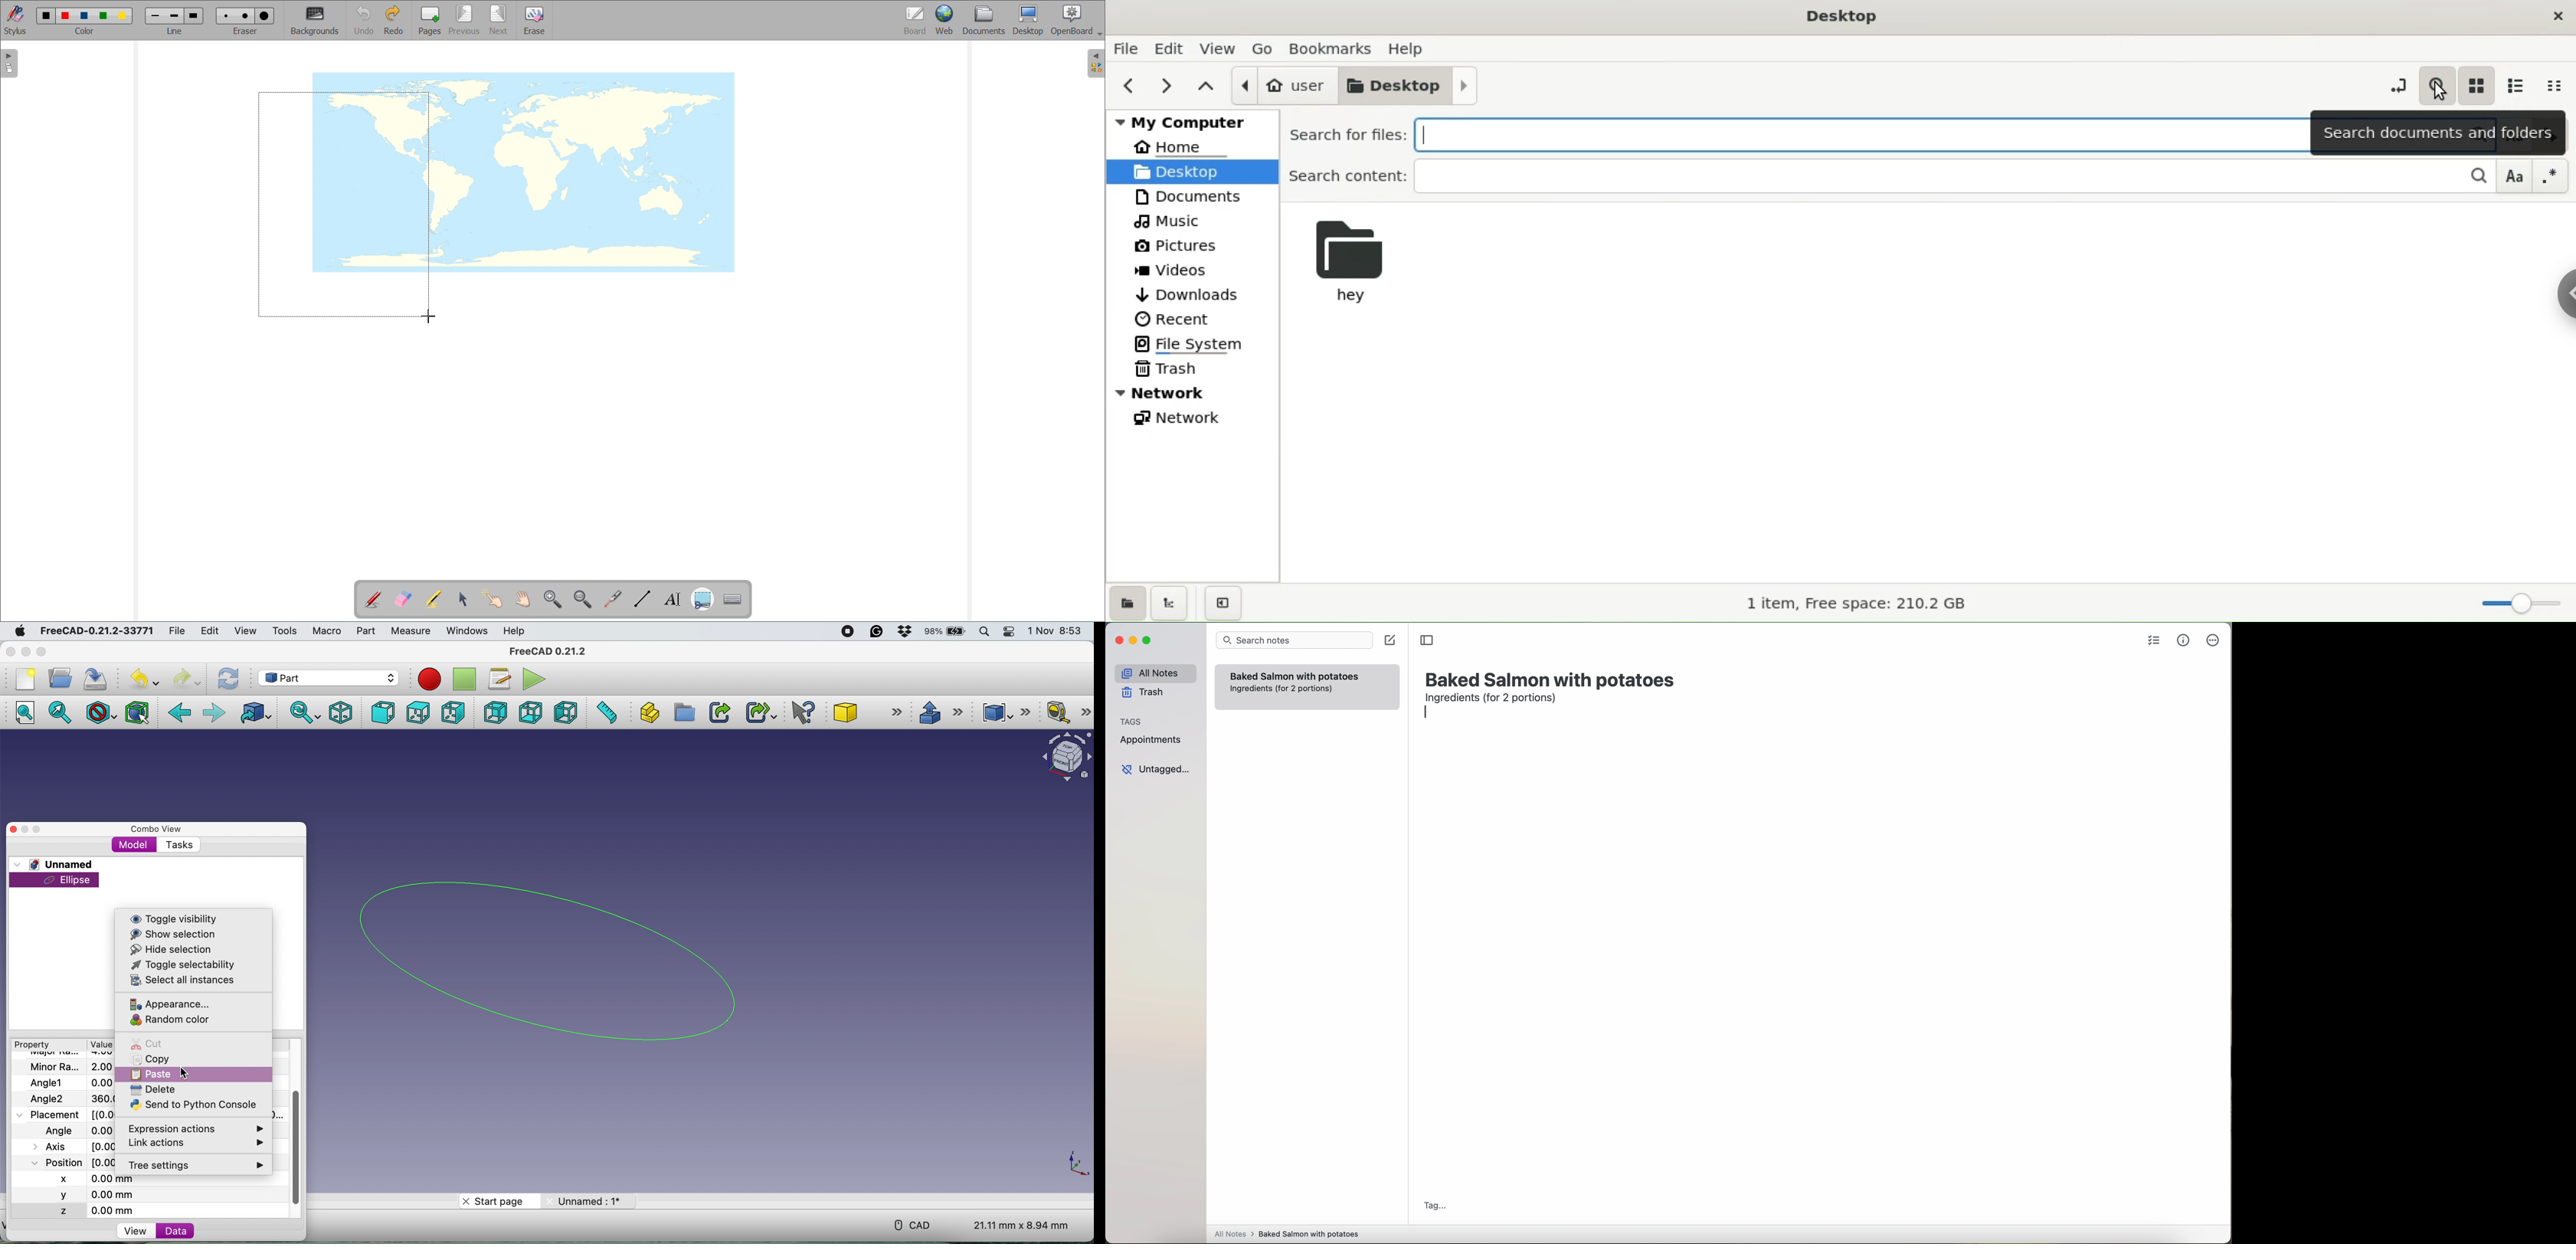 The image size is (2576, 1260). What do you see at coordinates (430, 20) in the screenshot?
I see `add pages` at bounding box center [430, 20].